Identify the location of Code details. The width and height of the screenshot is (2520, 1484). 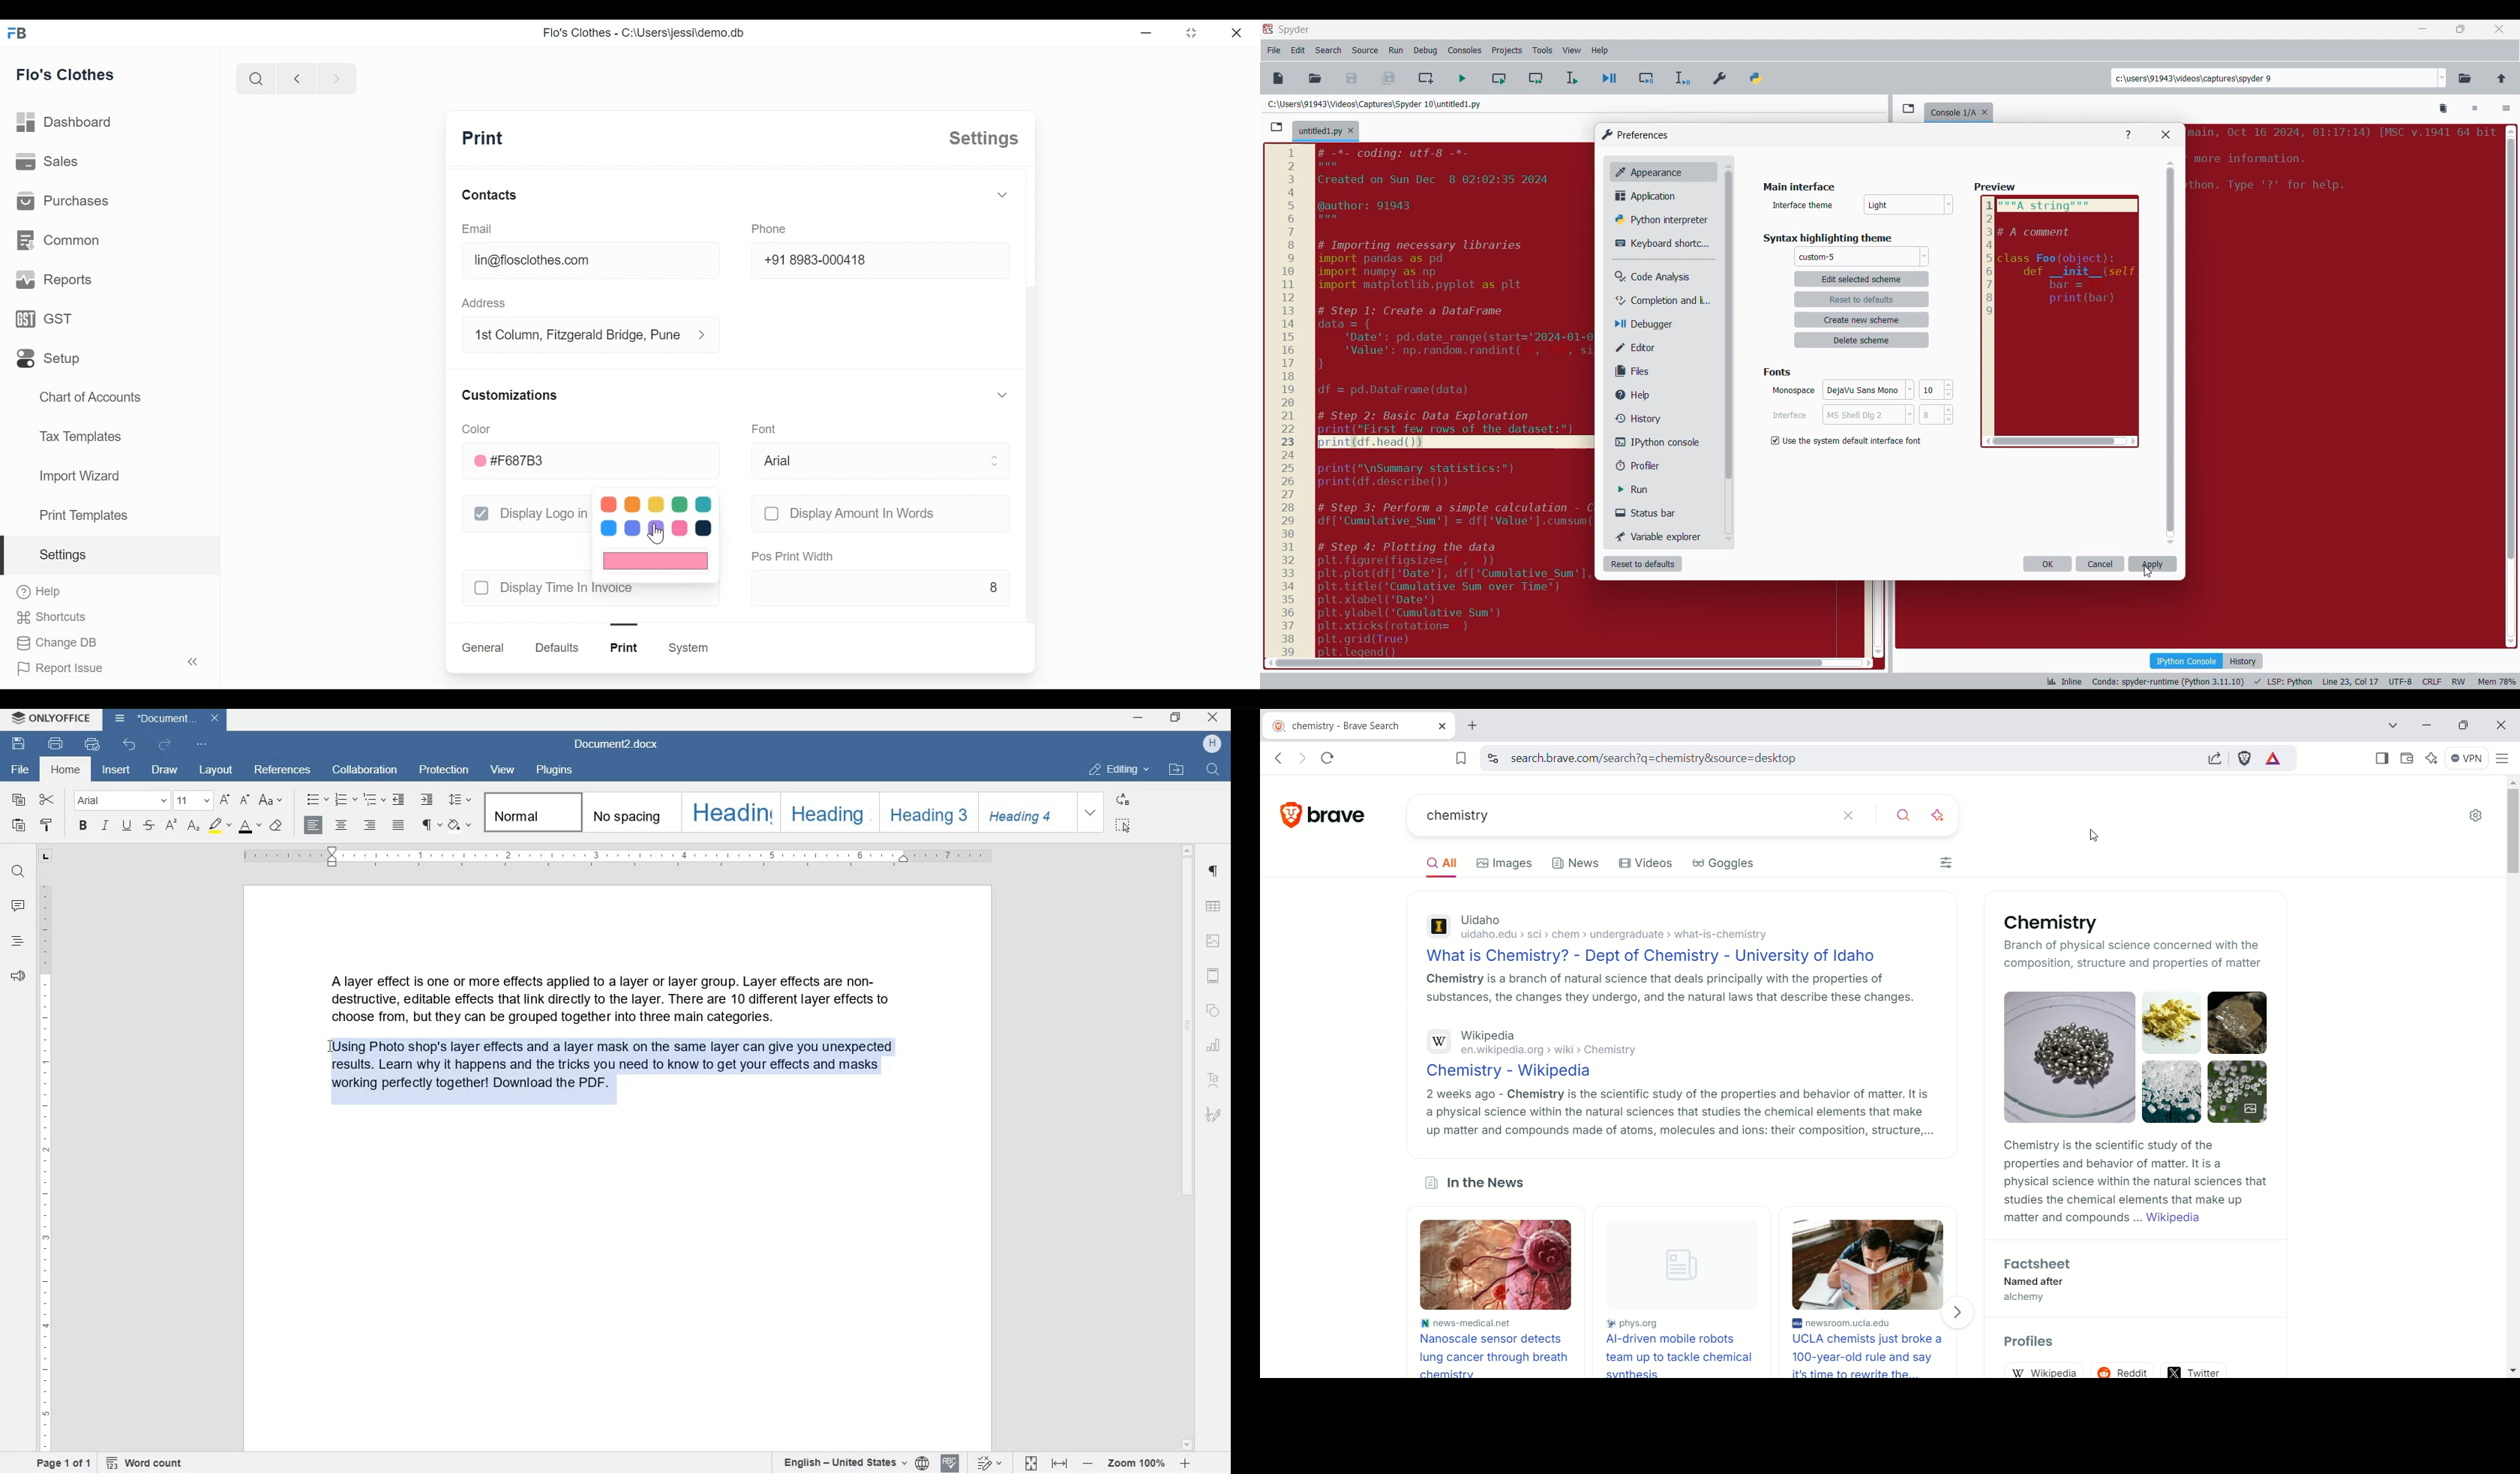
(2280, 681).